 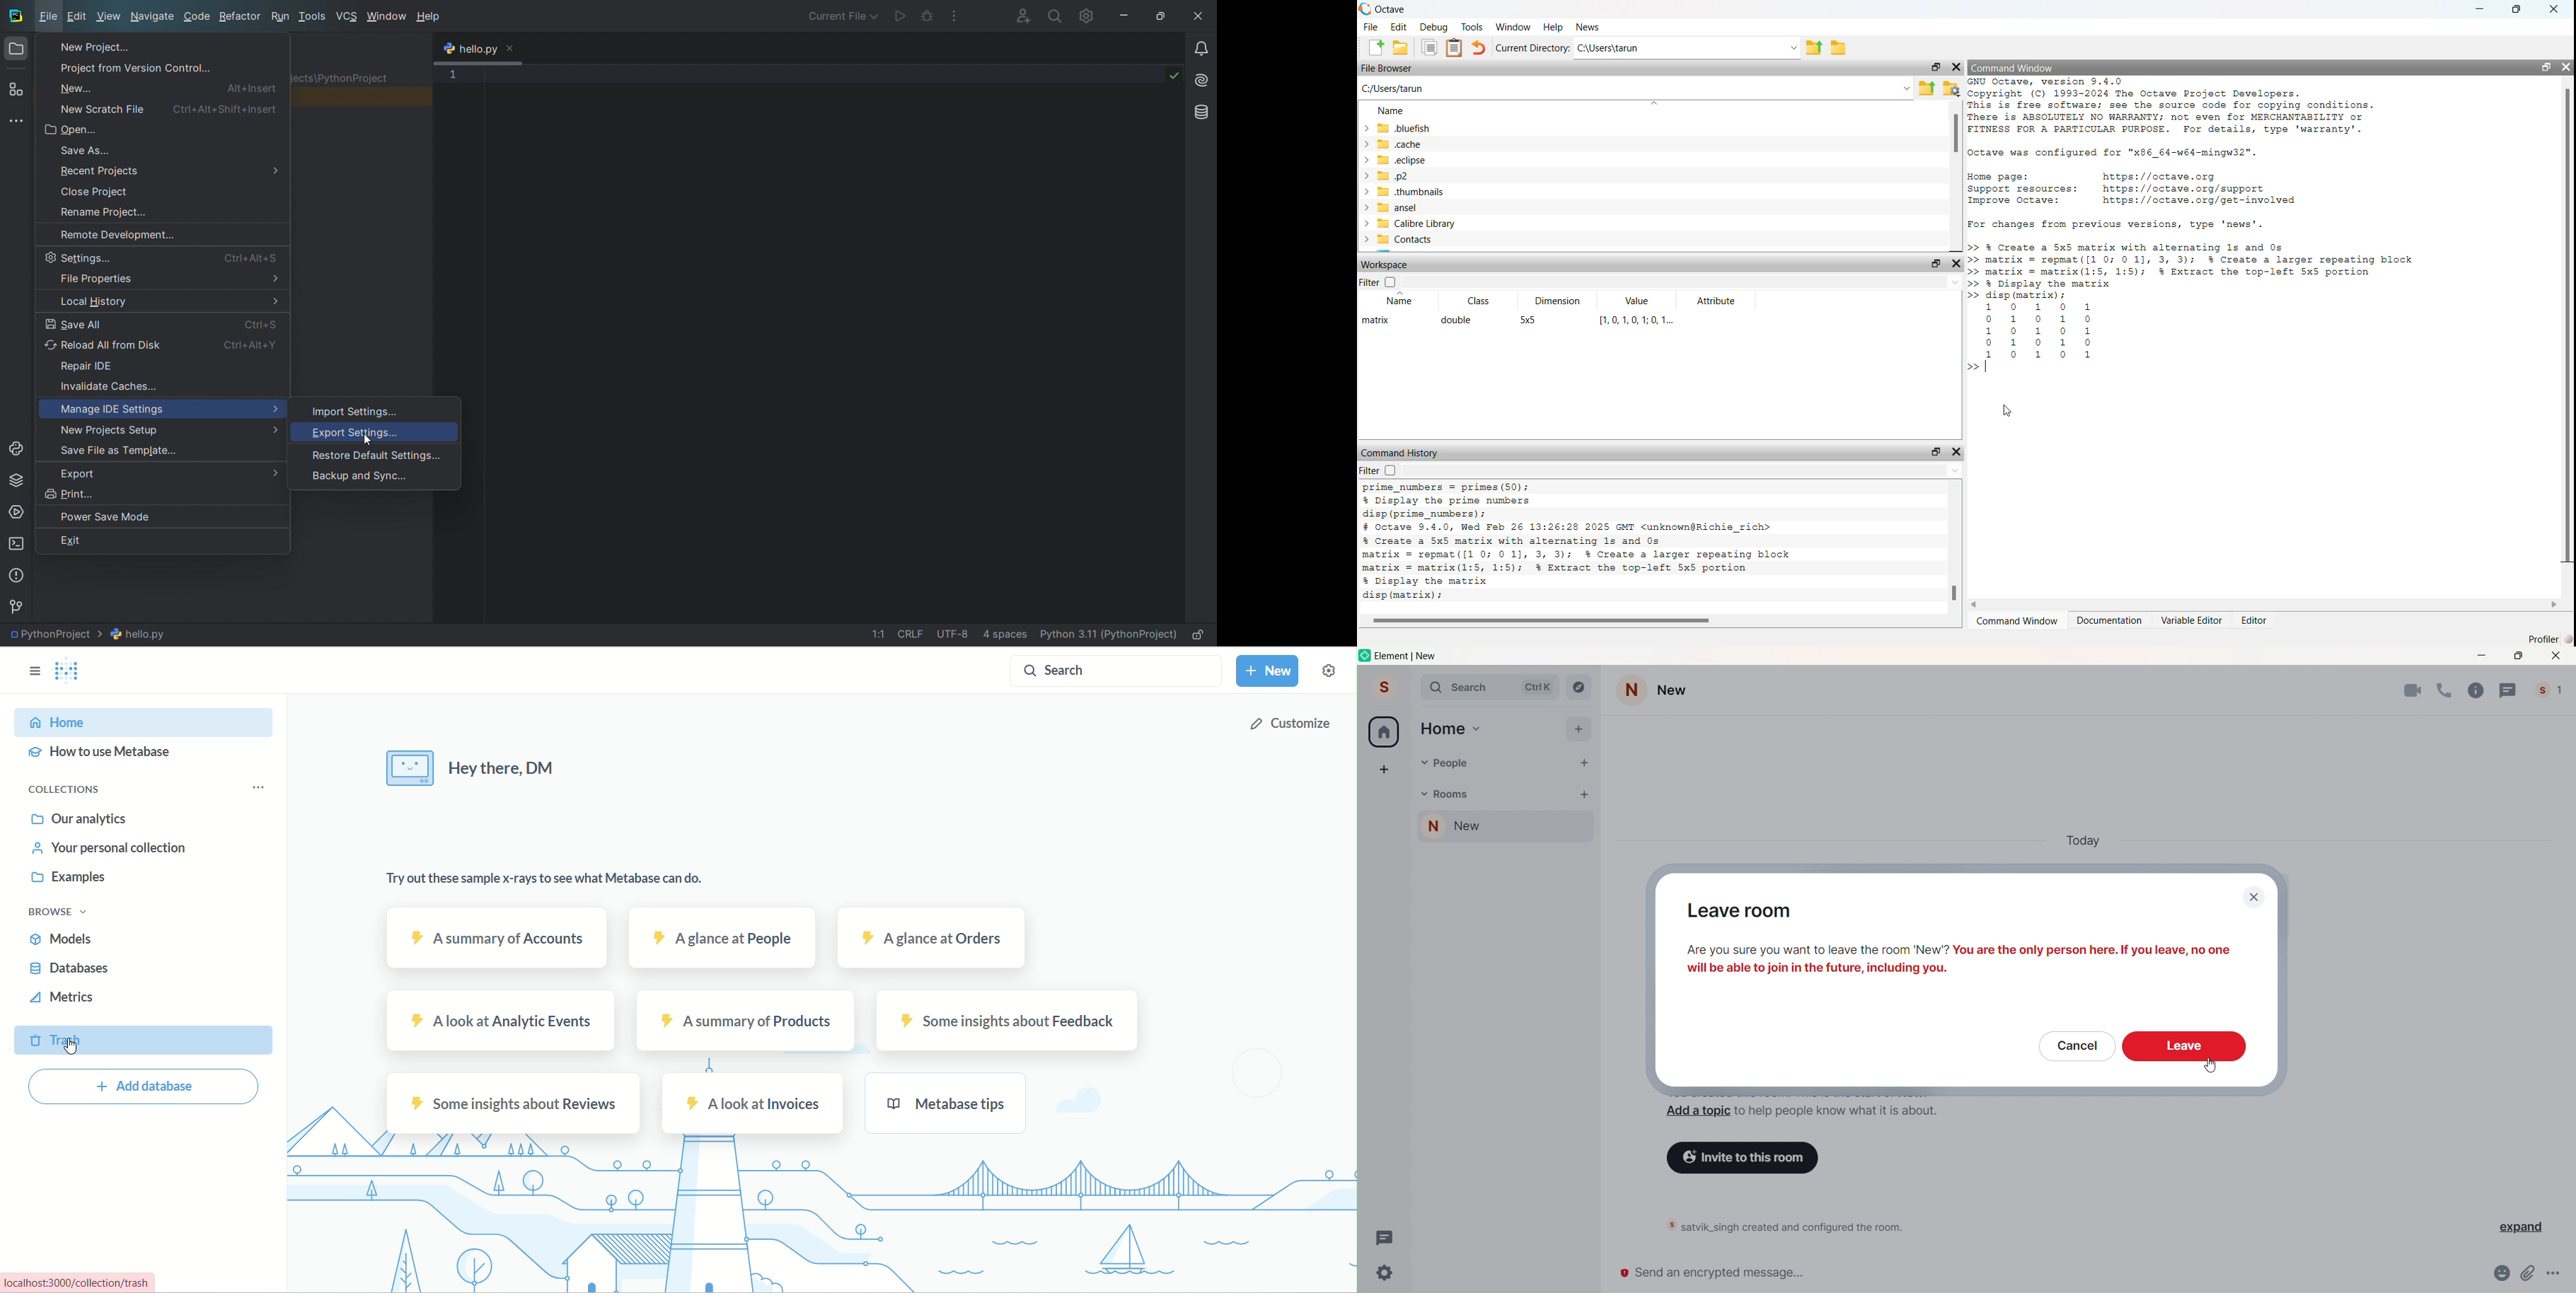 I want to click on Add Room, so click(x=1585, y=794).